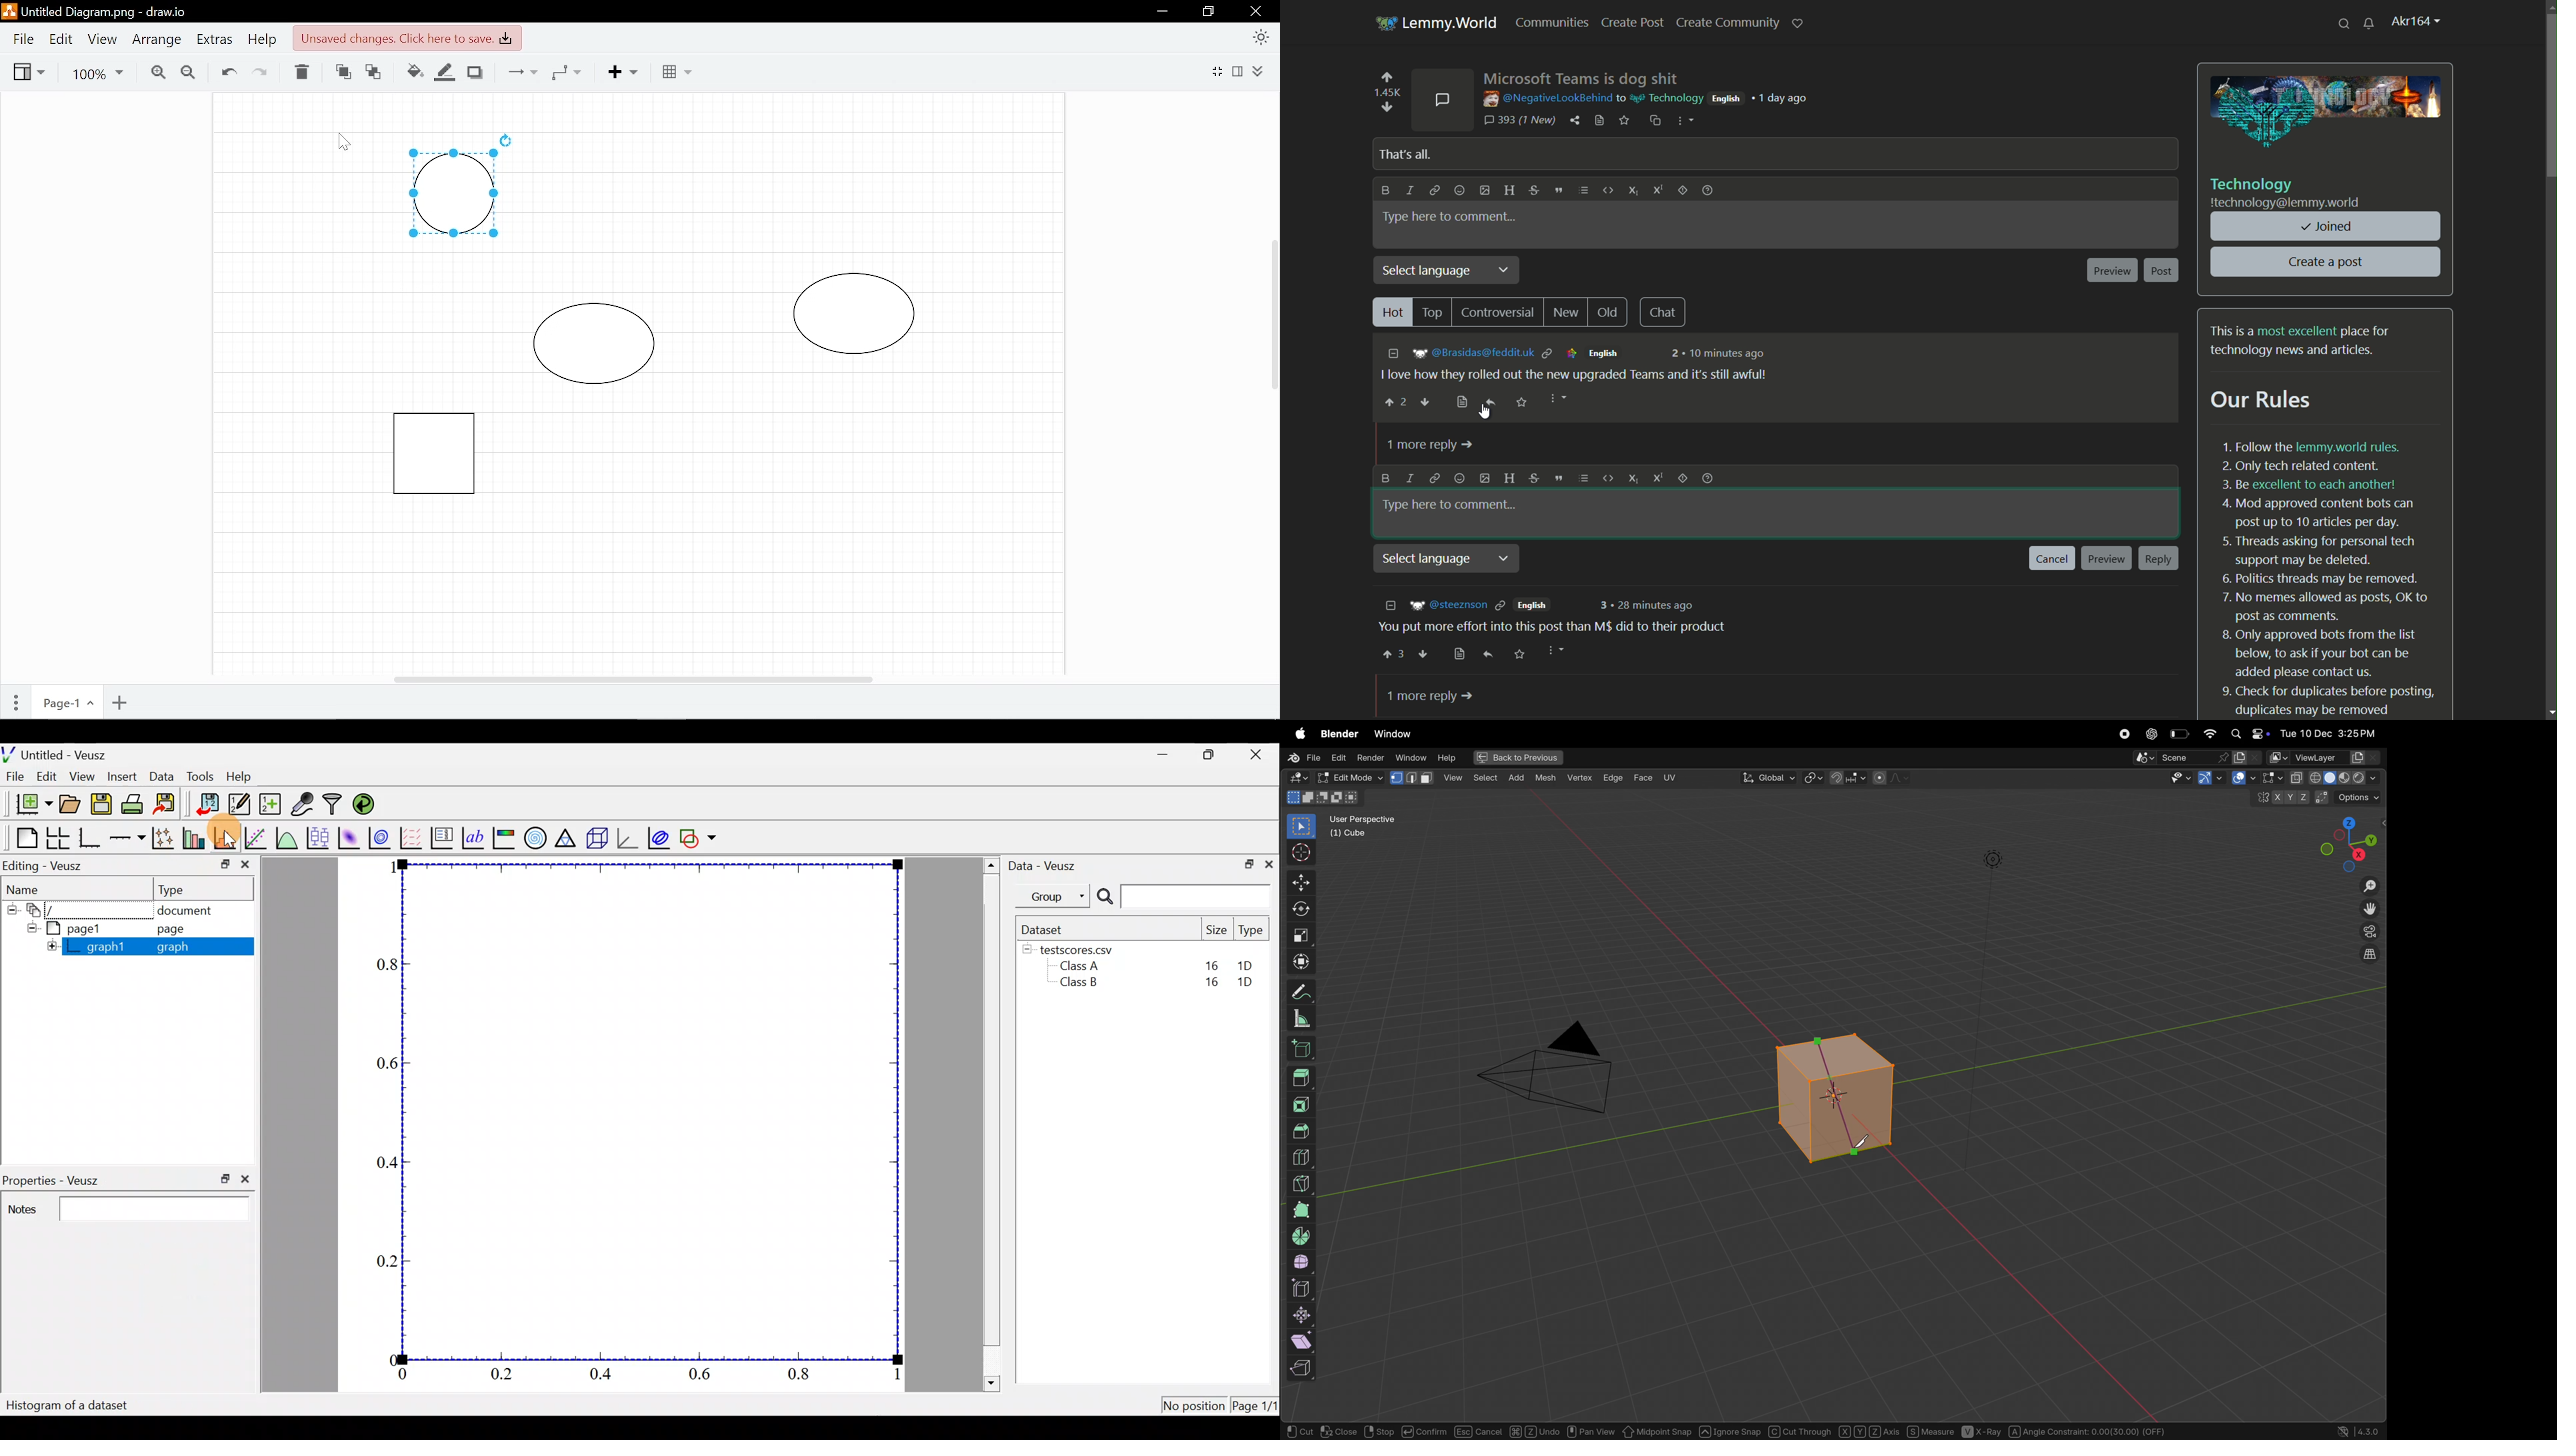  Describe the element at coordinates (1161, 11) in the screenshot. I see `Minimize` at that location.